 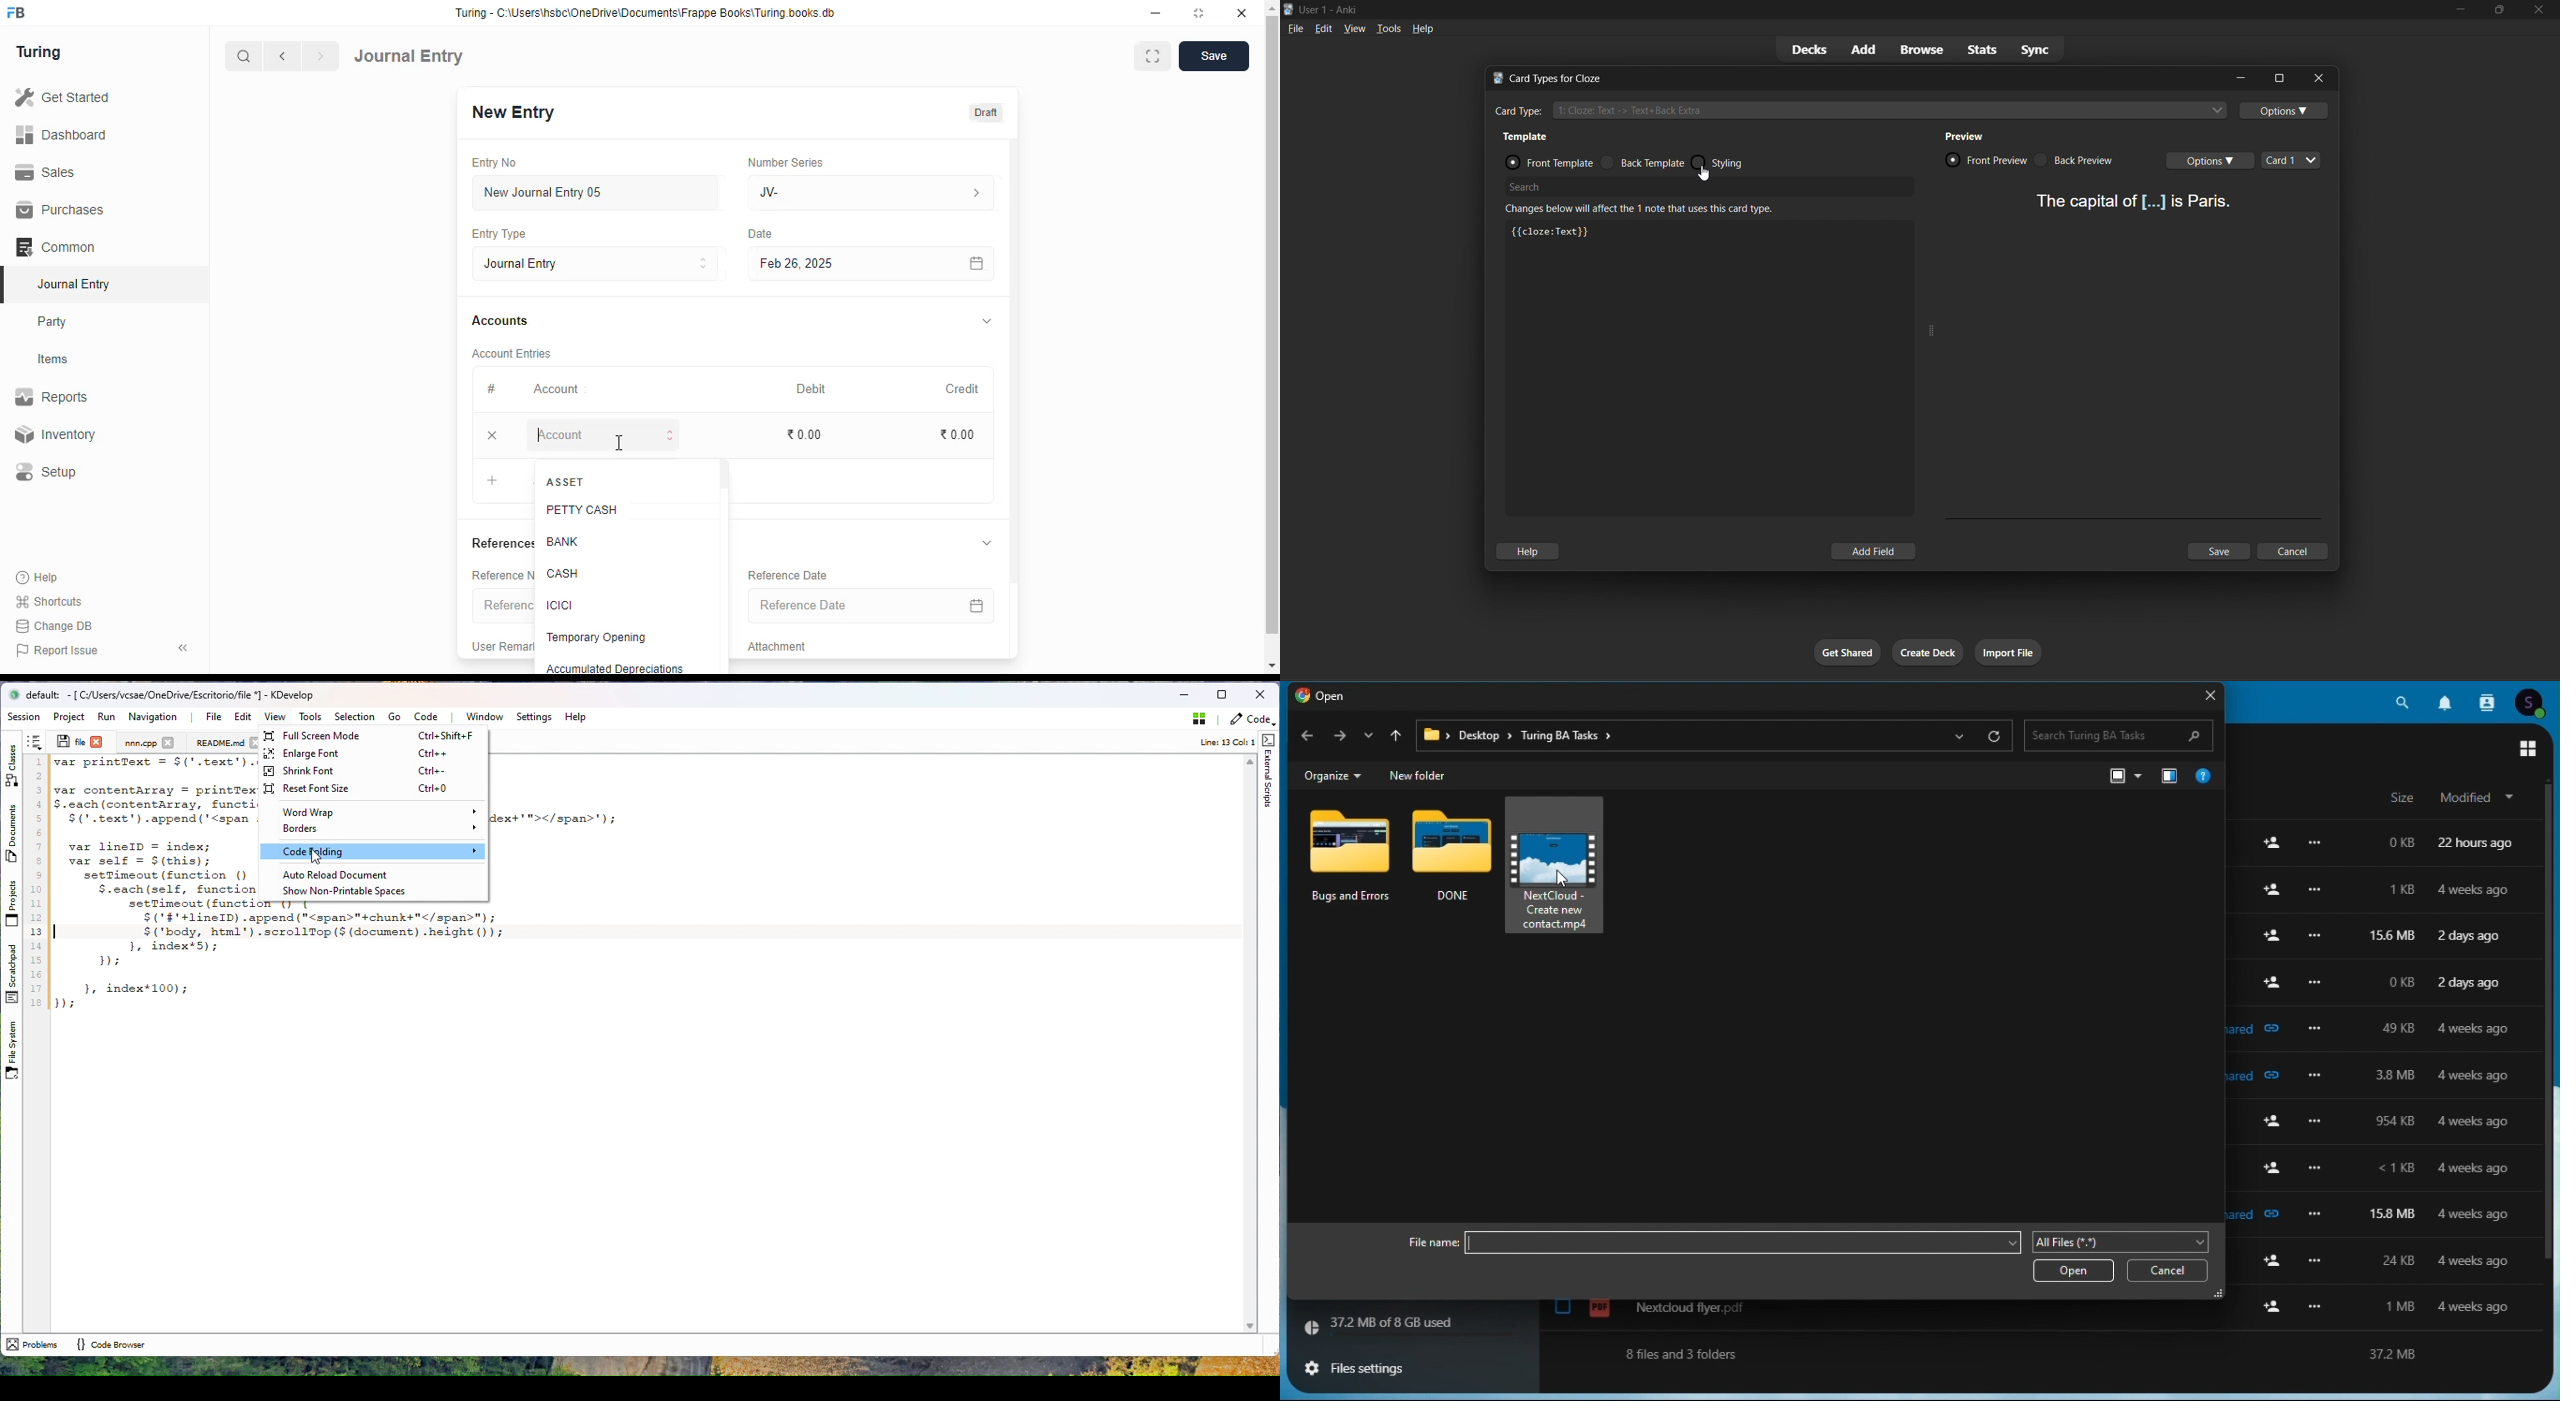 I want to click on scroll down, so click(x=1272, y=667).